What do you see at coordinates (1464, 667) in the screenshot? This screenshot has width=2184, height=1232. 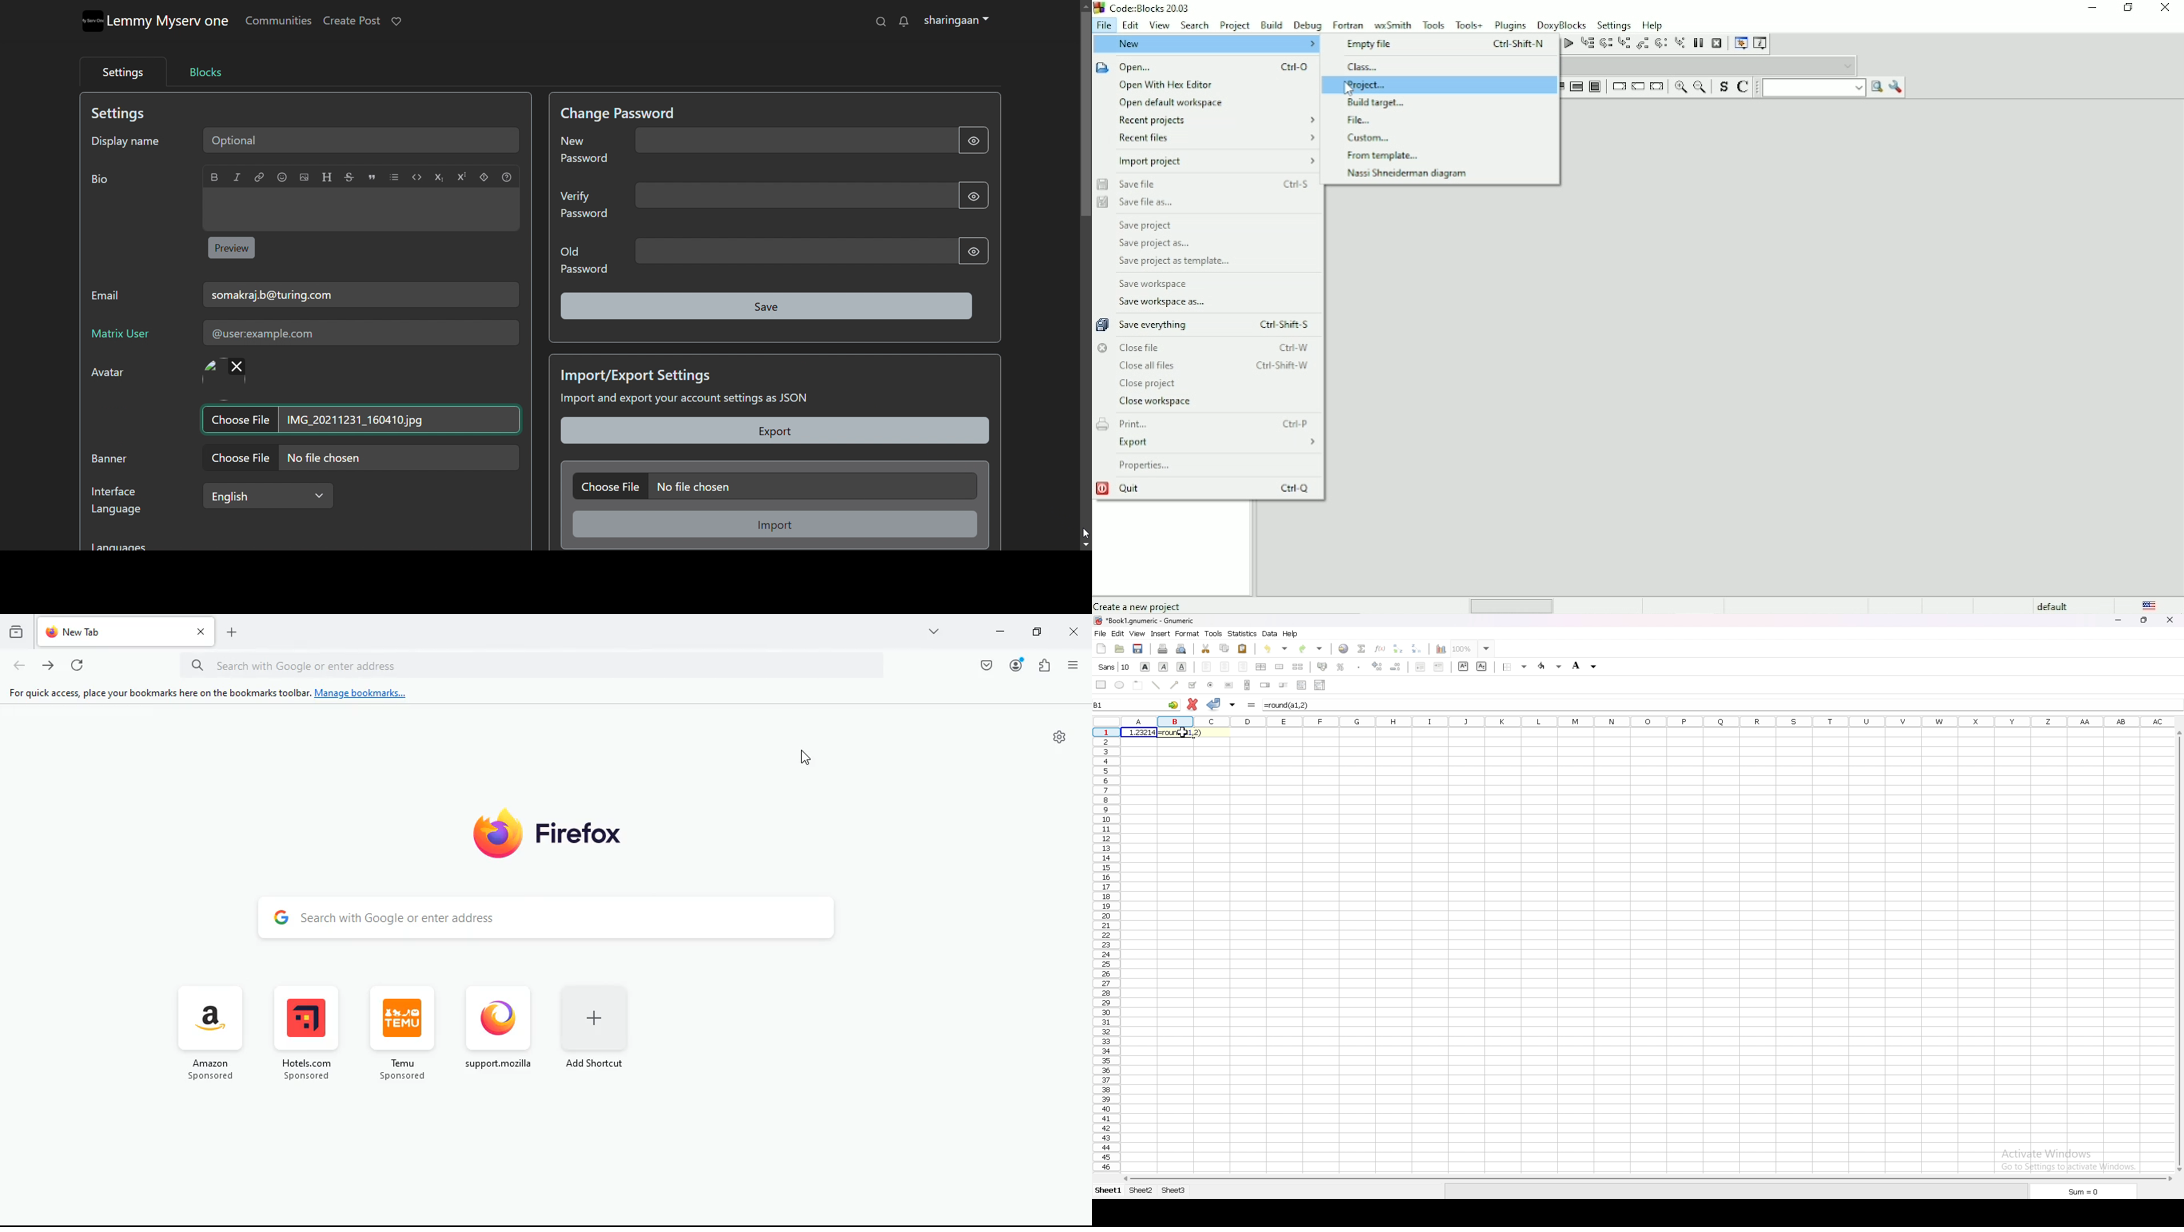 I see `superscript` at bounding box center [1464, 667].